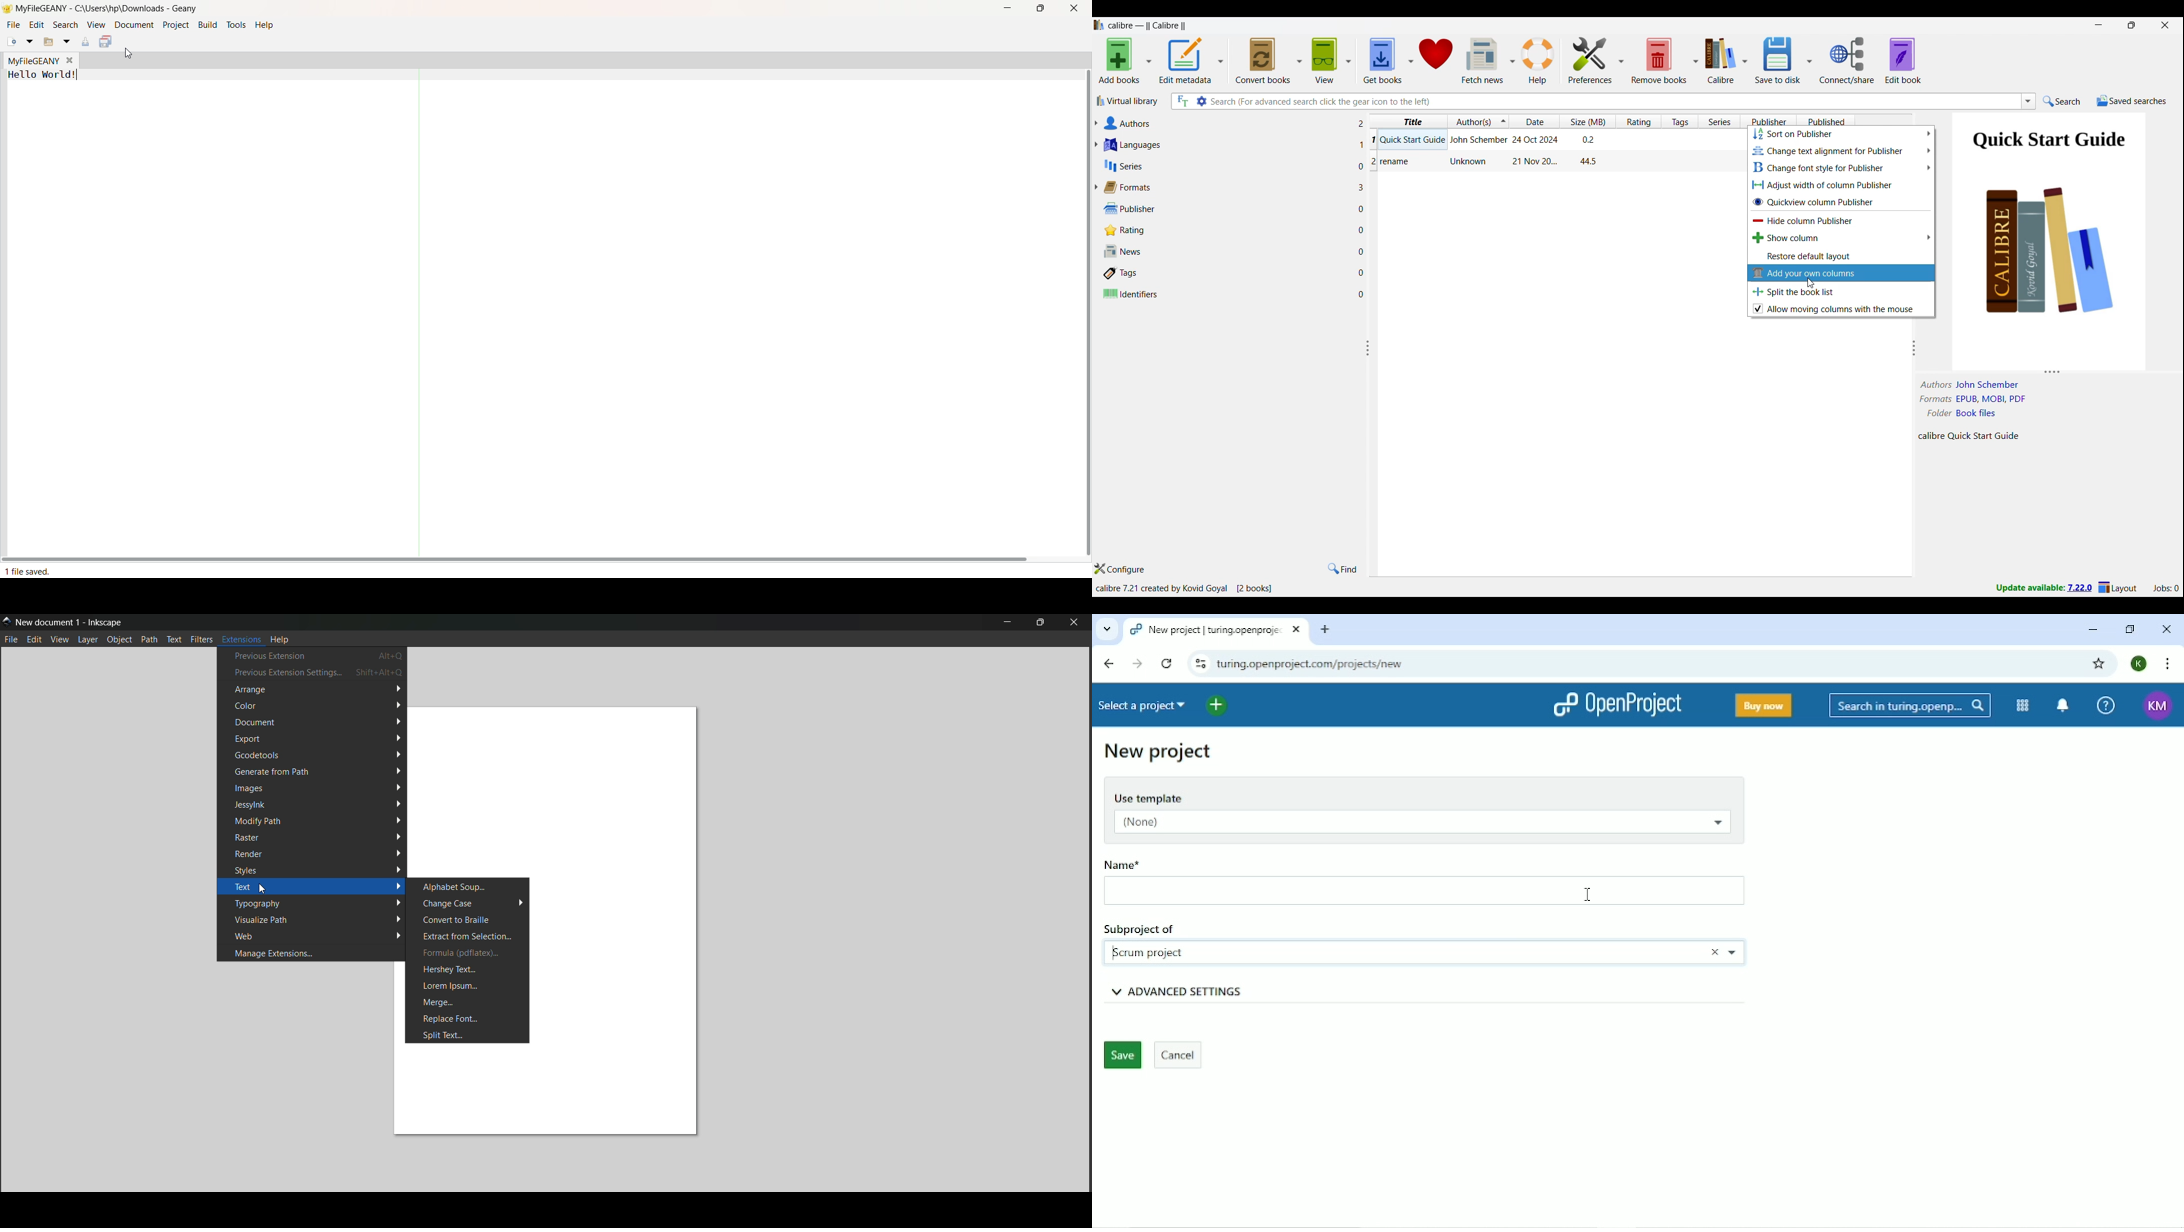  Describe the element at coordinates (150, 639) in the screenshot. I see `path` at that location.